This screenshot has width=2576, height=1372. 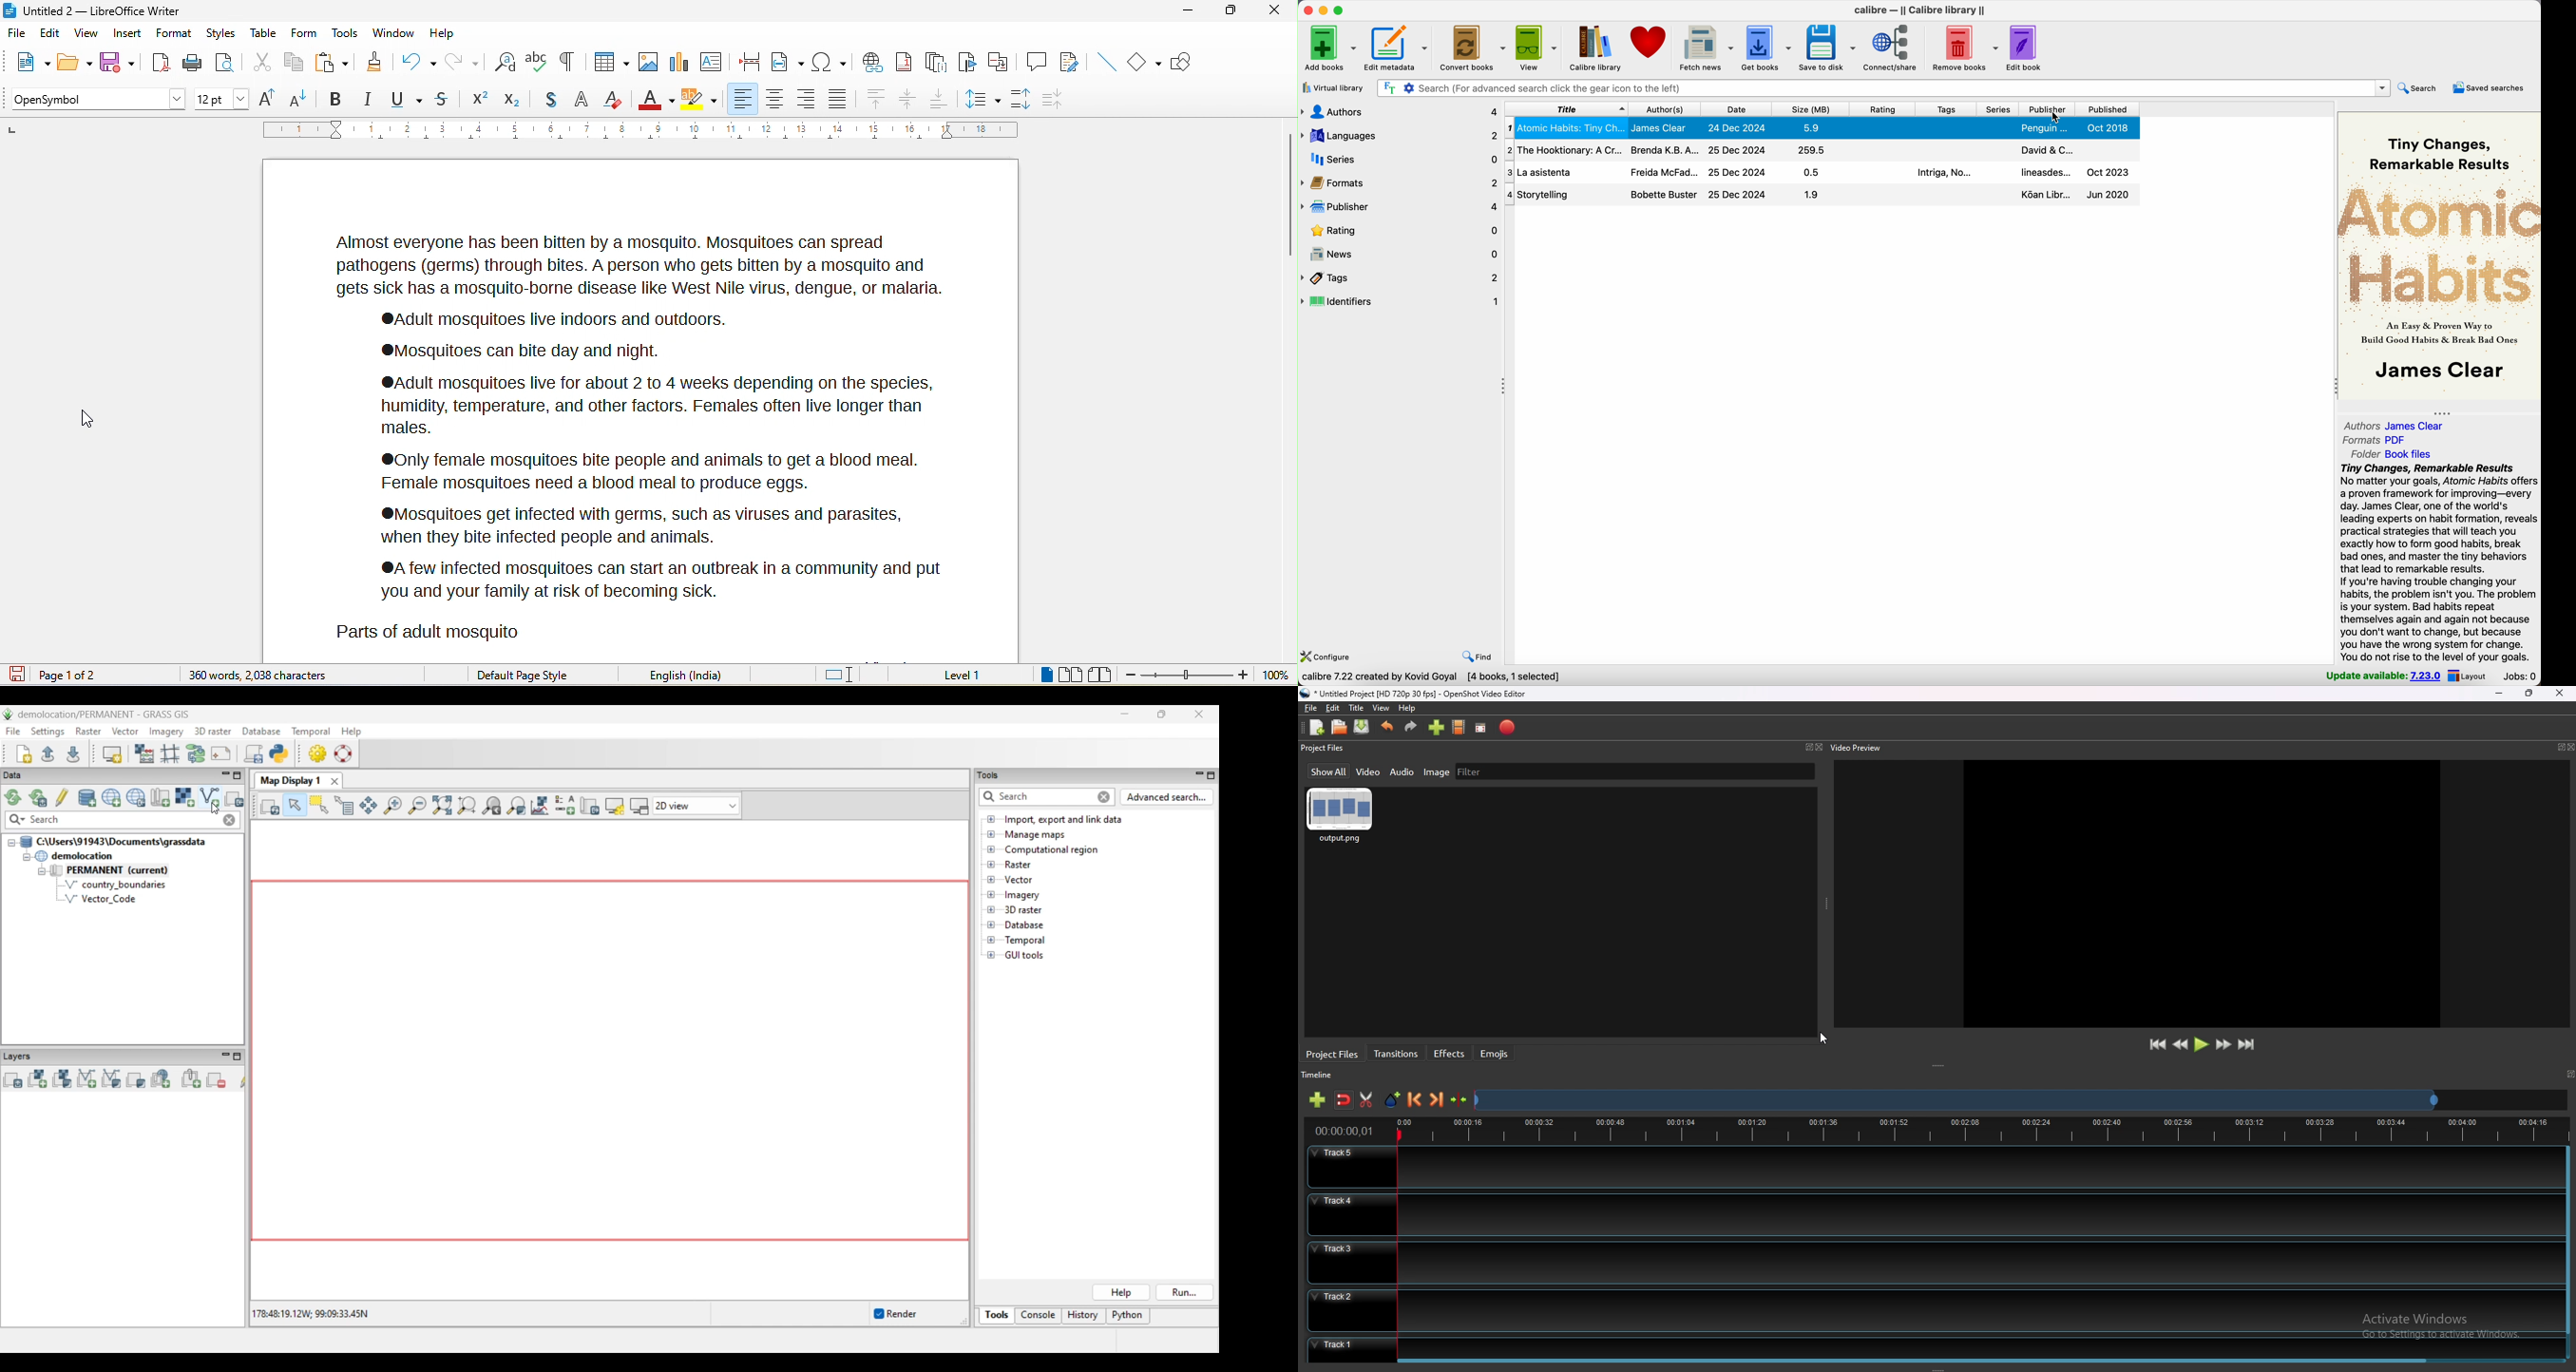 What do you see at coordinates (1055, 98) in the screenshot?
I see `decrease paragraph spacing` at bounding box center [1055, 98].